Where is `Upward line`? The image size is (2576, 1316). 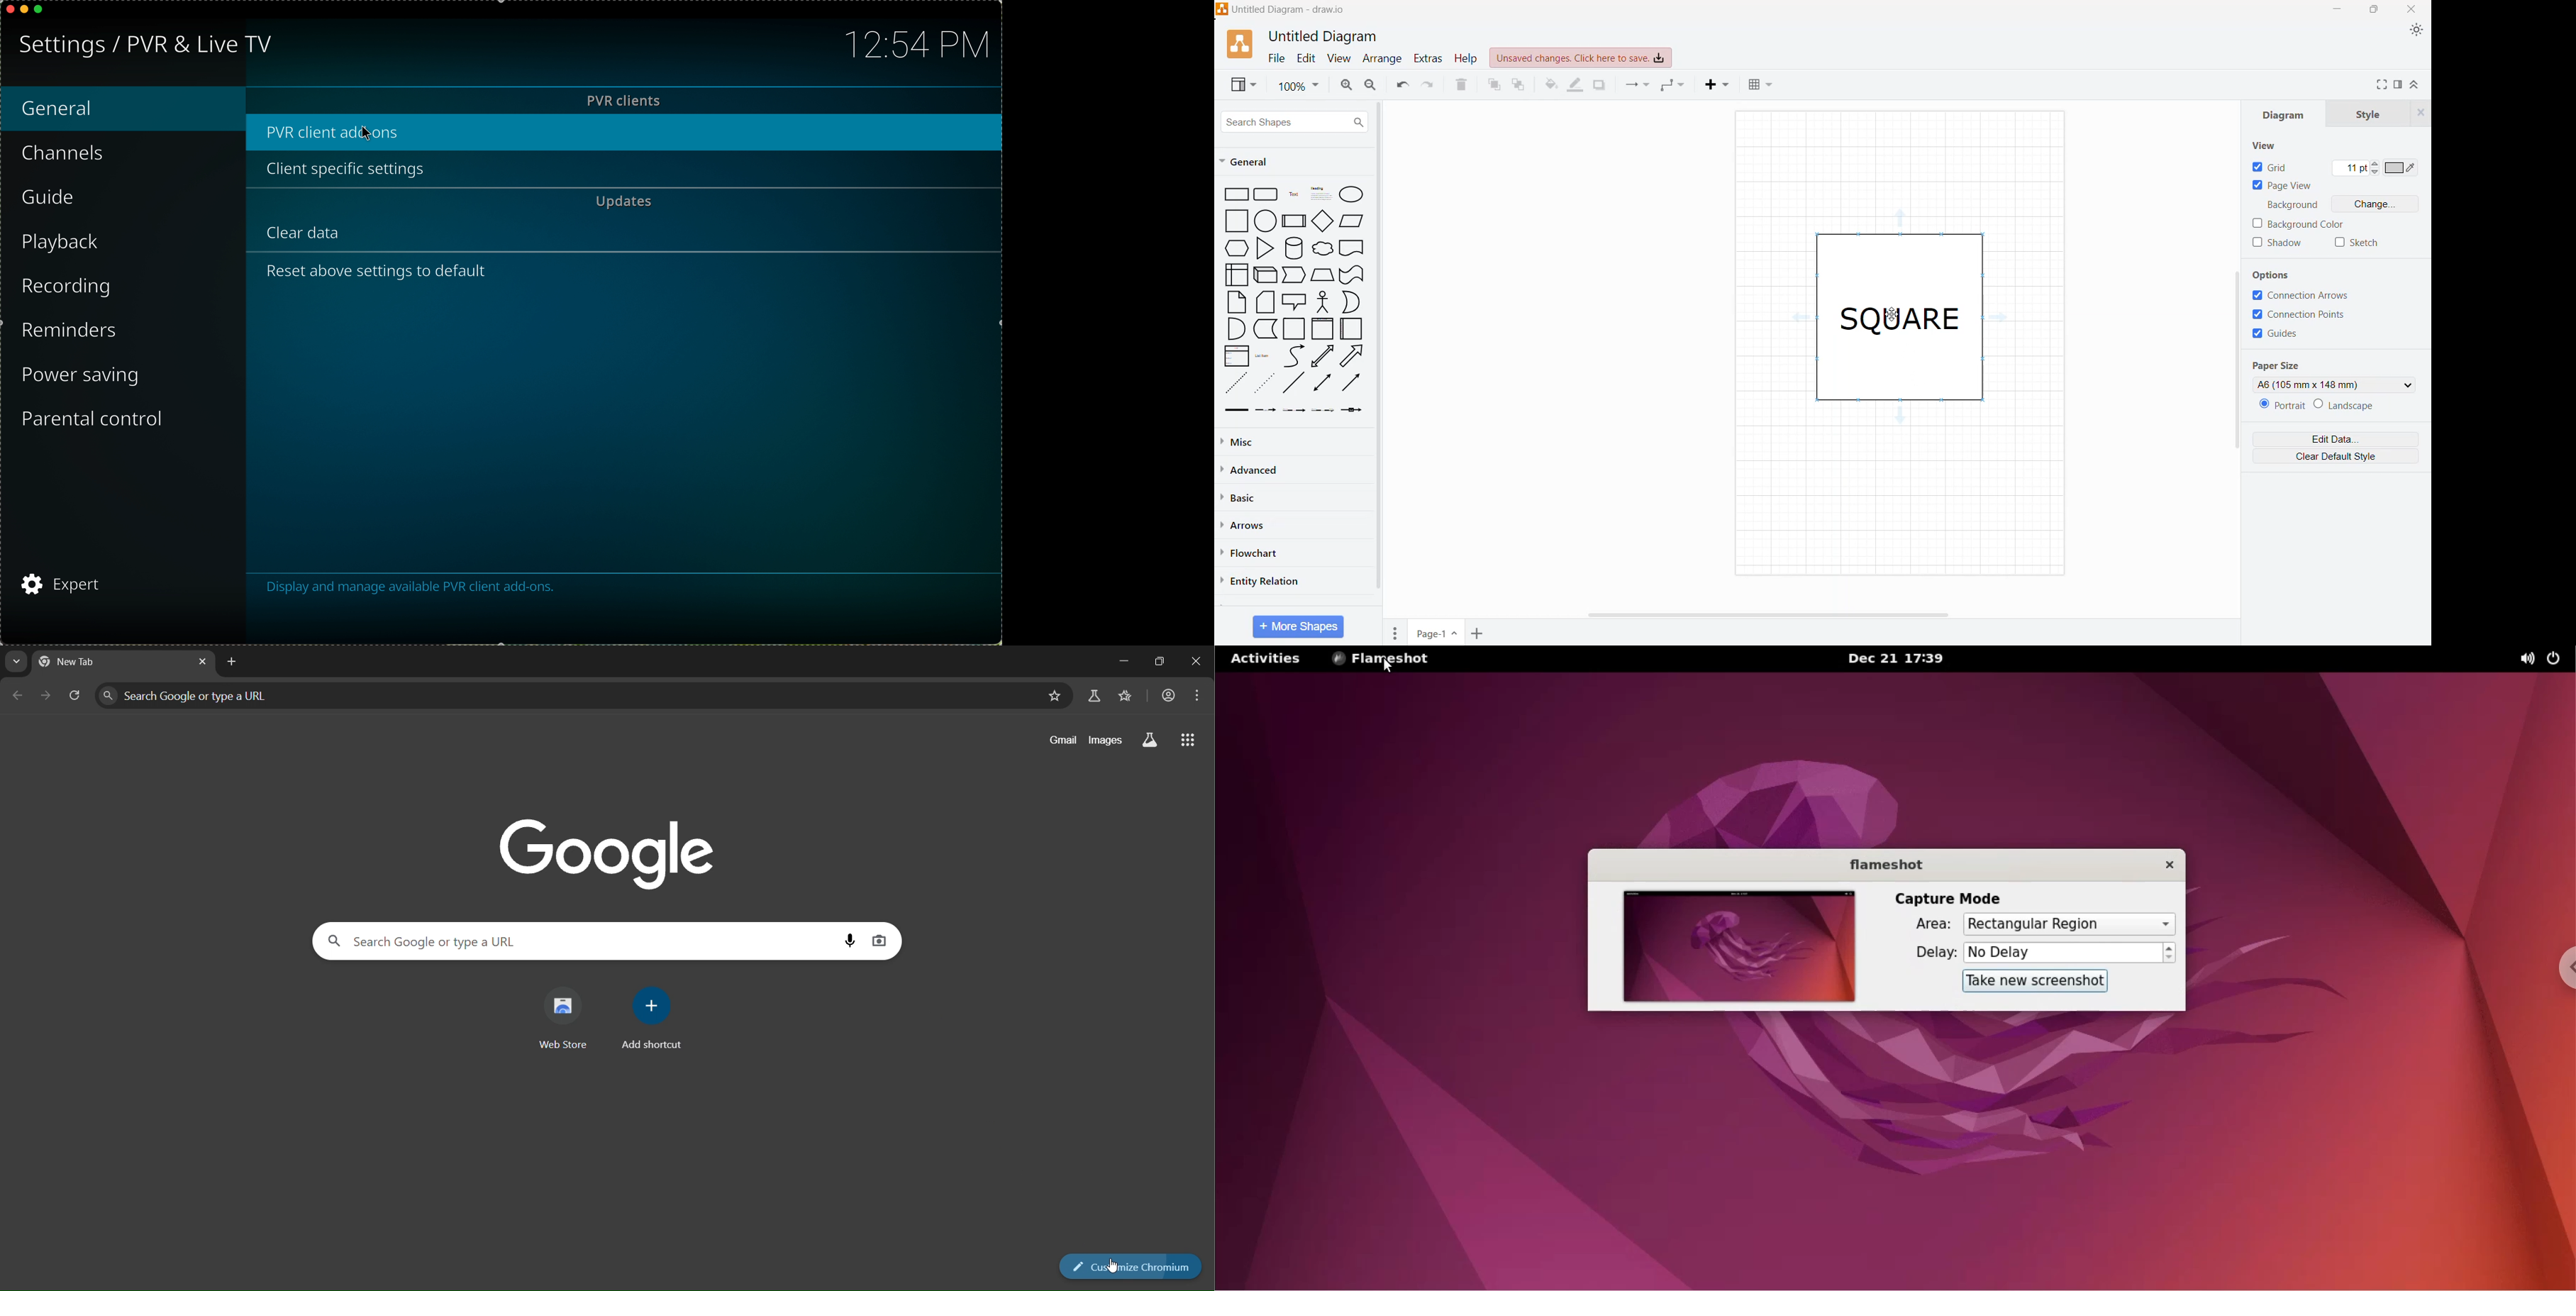 Upward line is located at coordinates (1322, 356).